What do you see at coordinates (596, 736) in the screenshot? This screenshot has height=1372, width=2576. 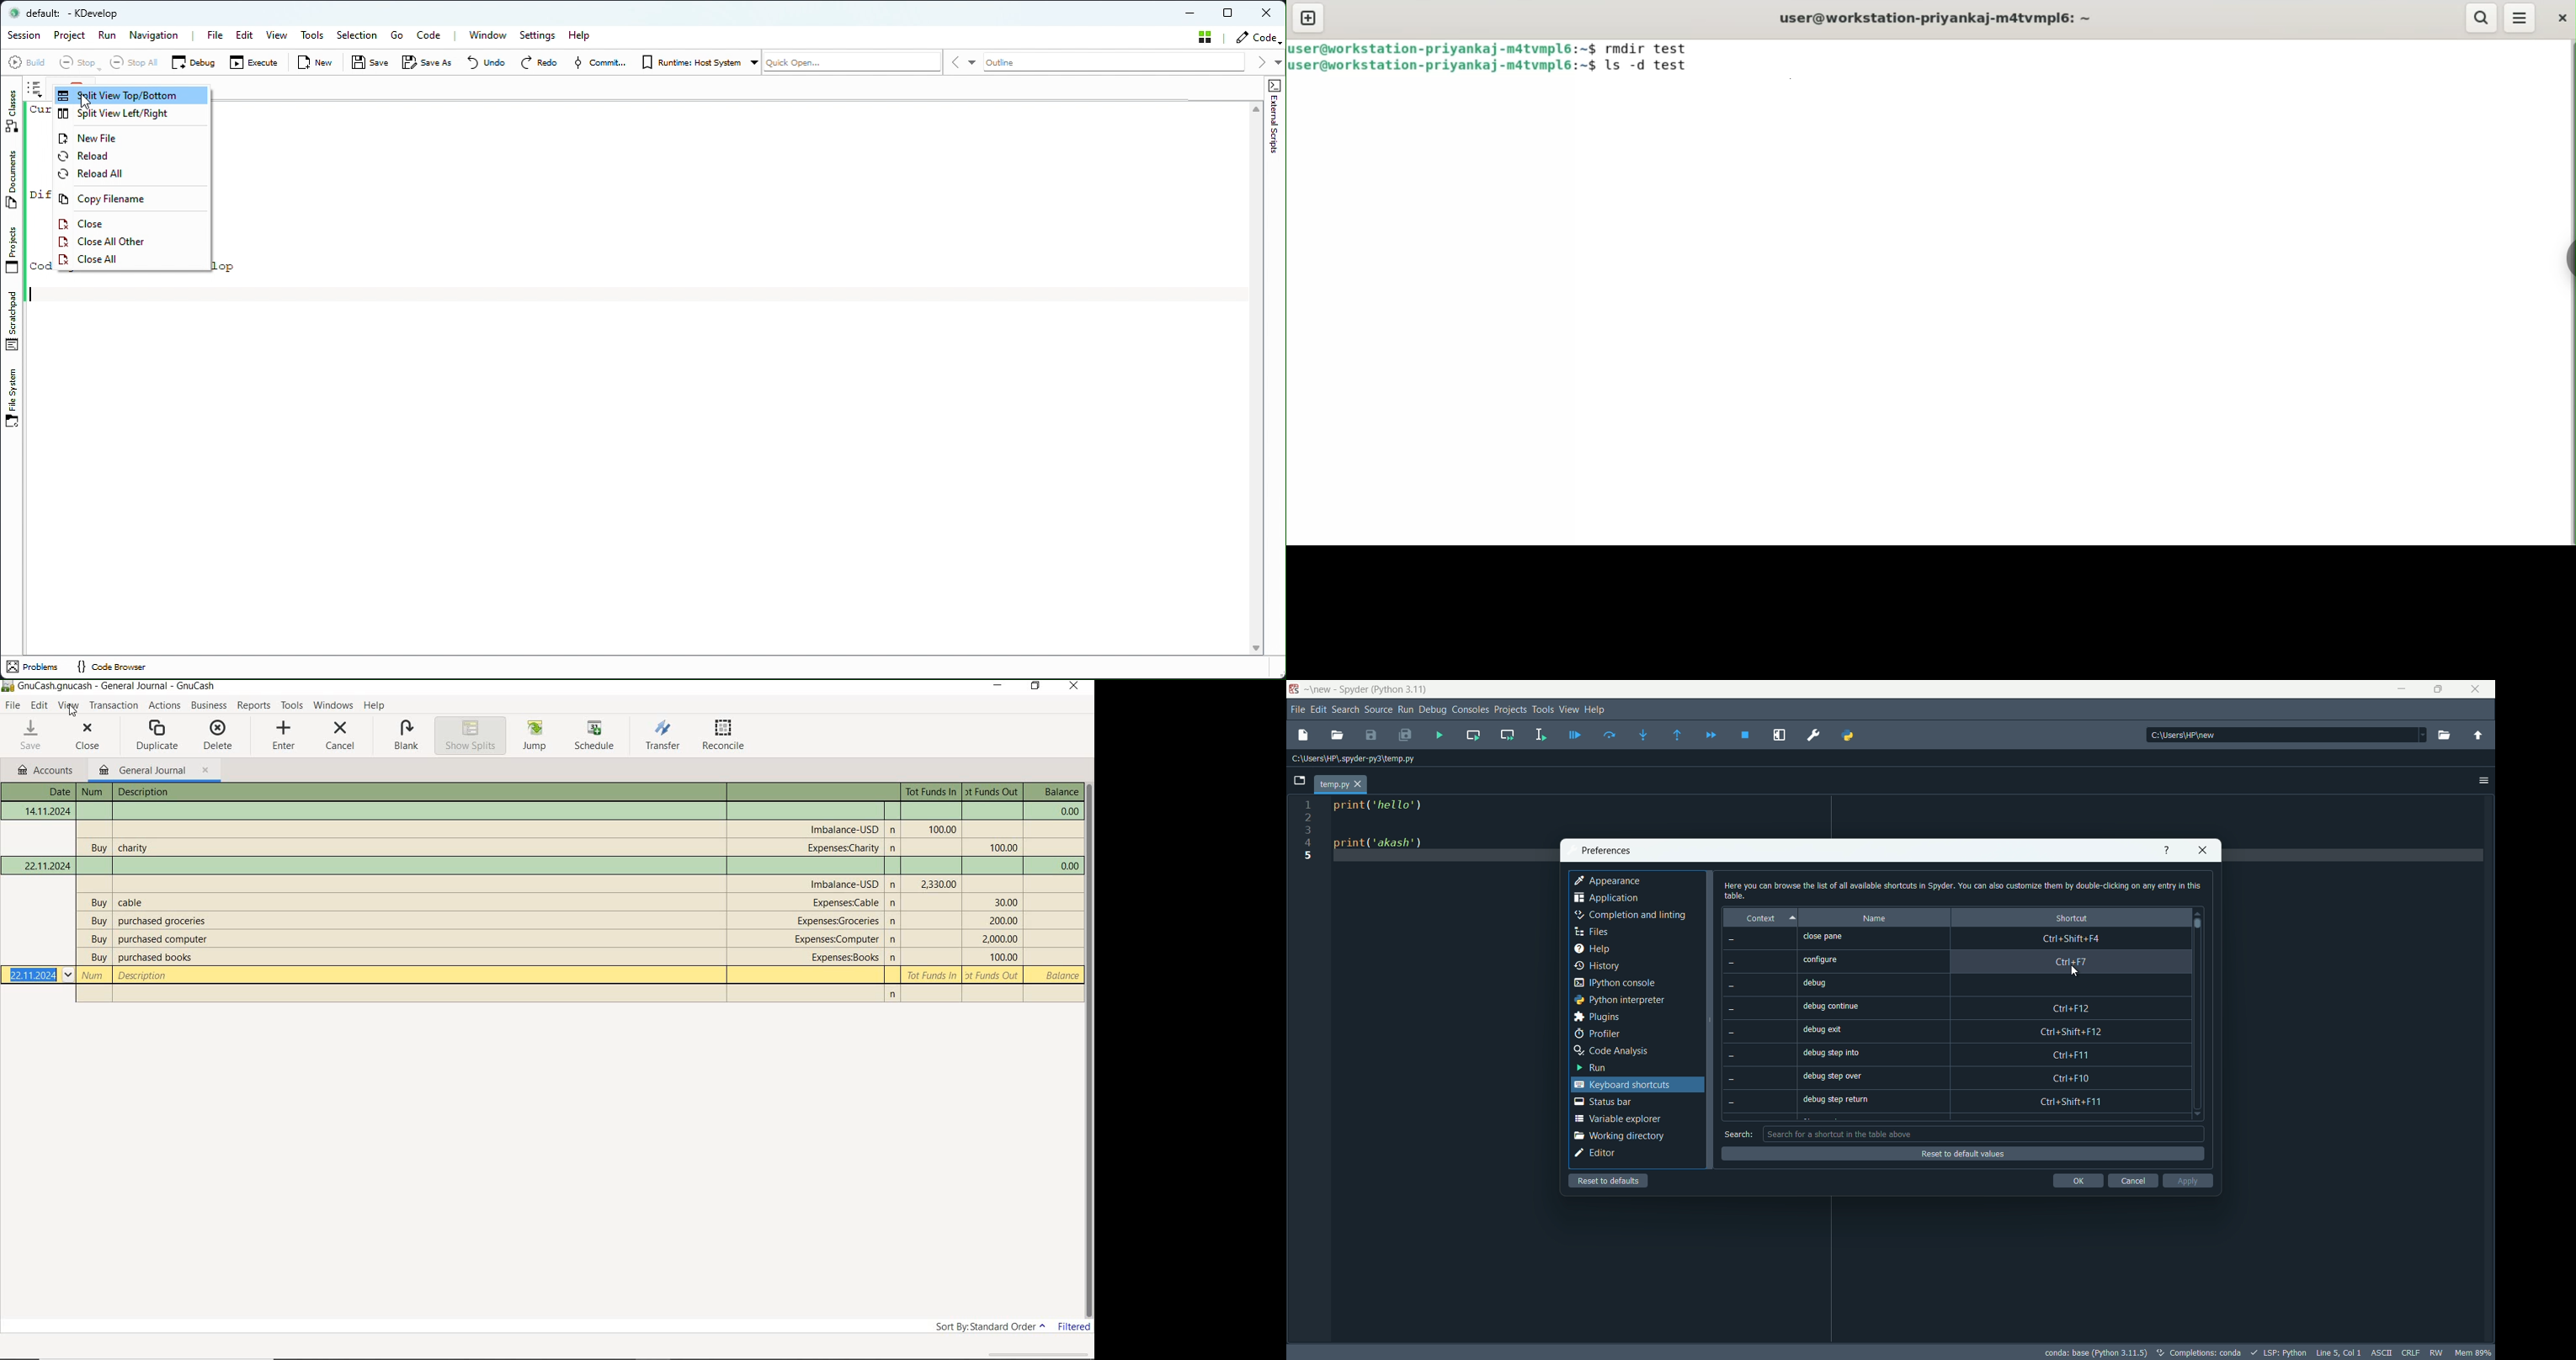 I see `SCHEDULE` at bounding box center [596, 736].